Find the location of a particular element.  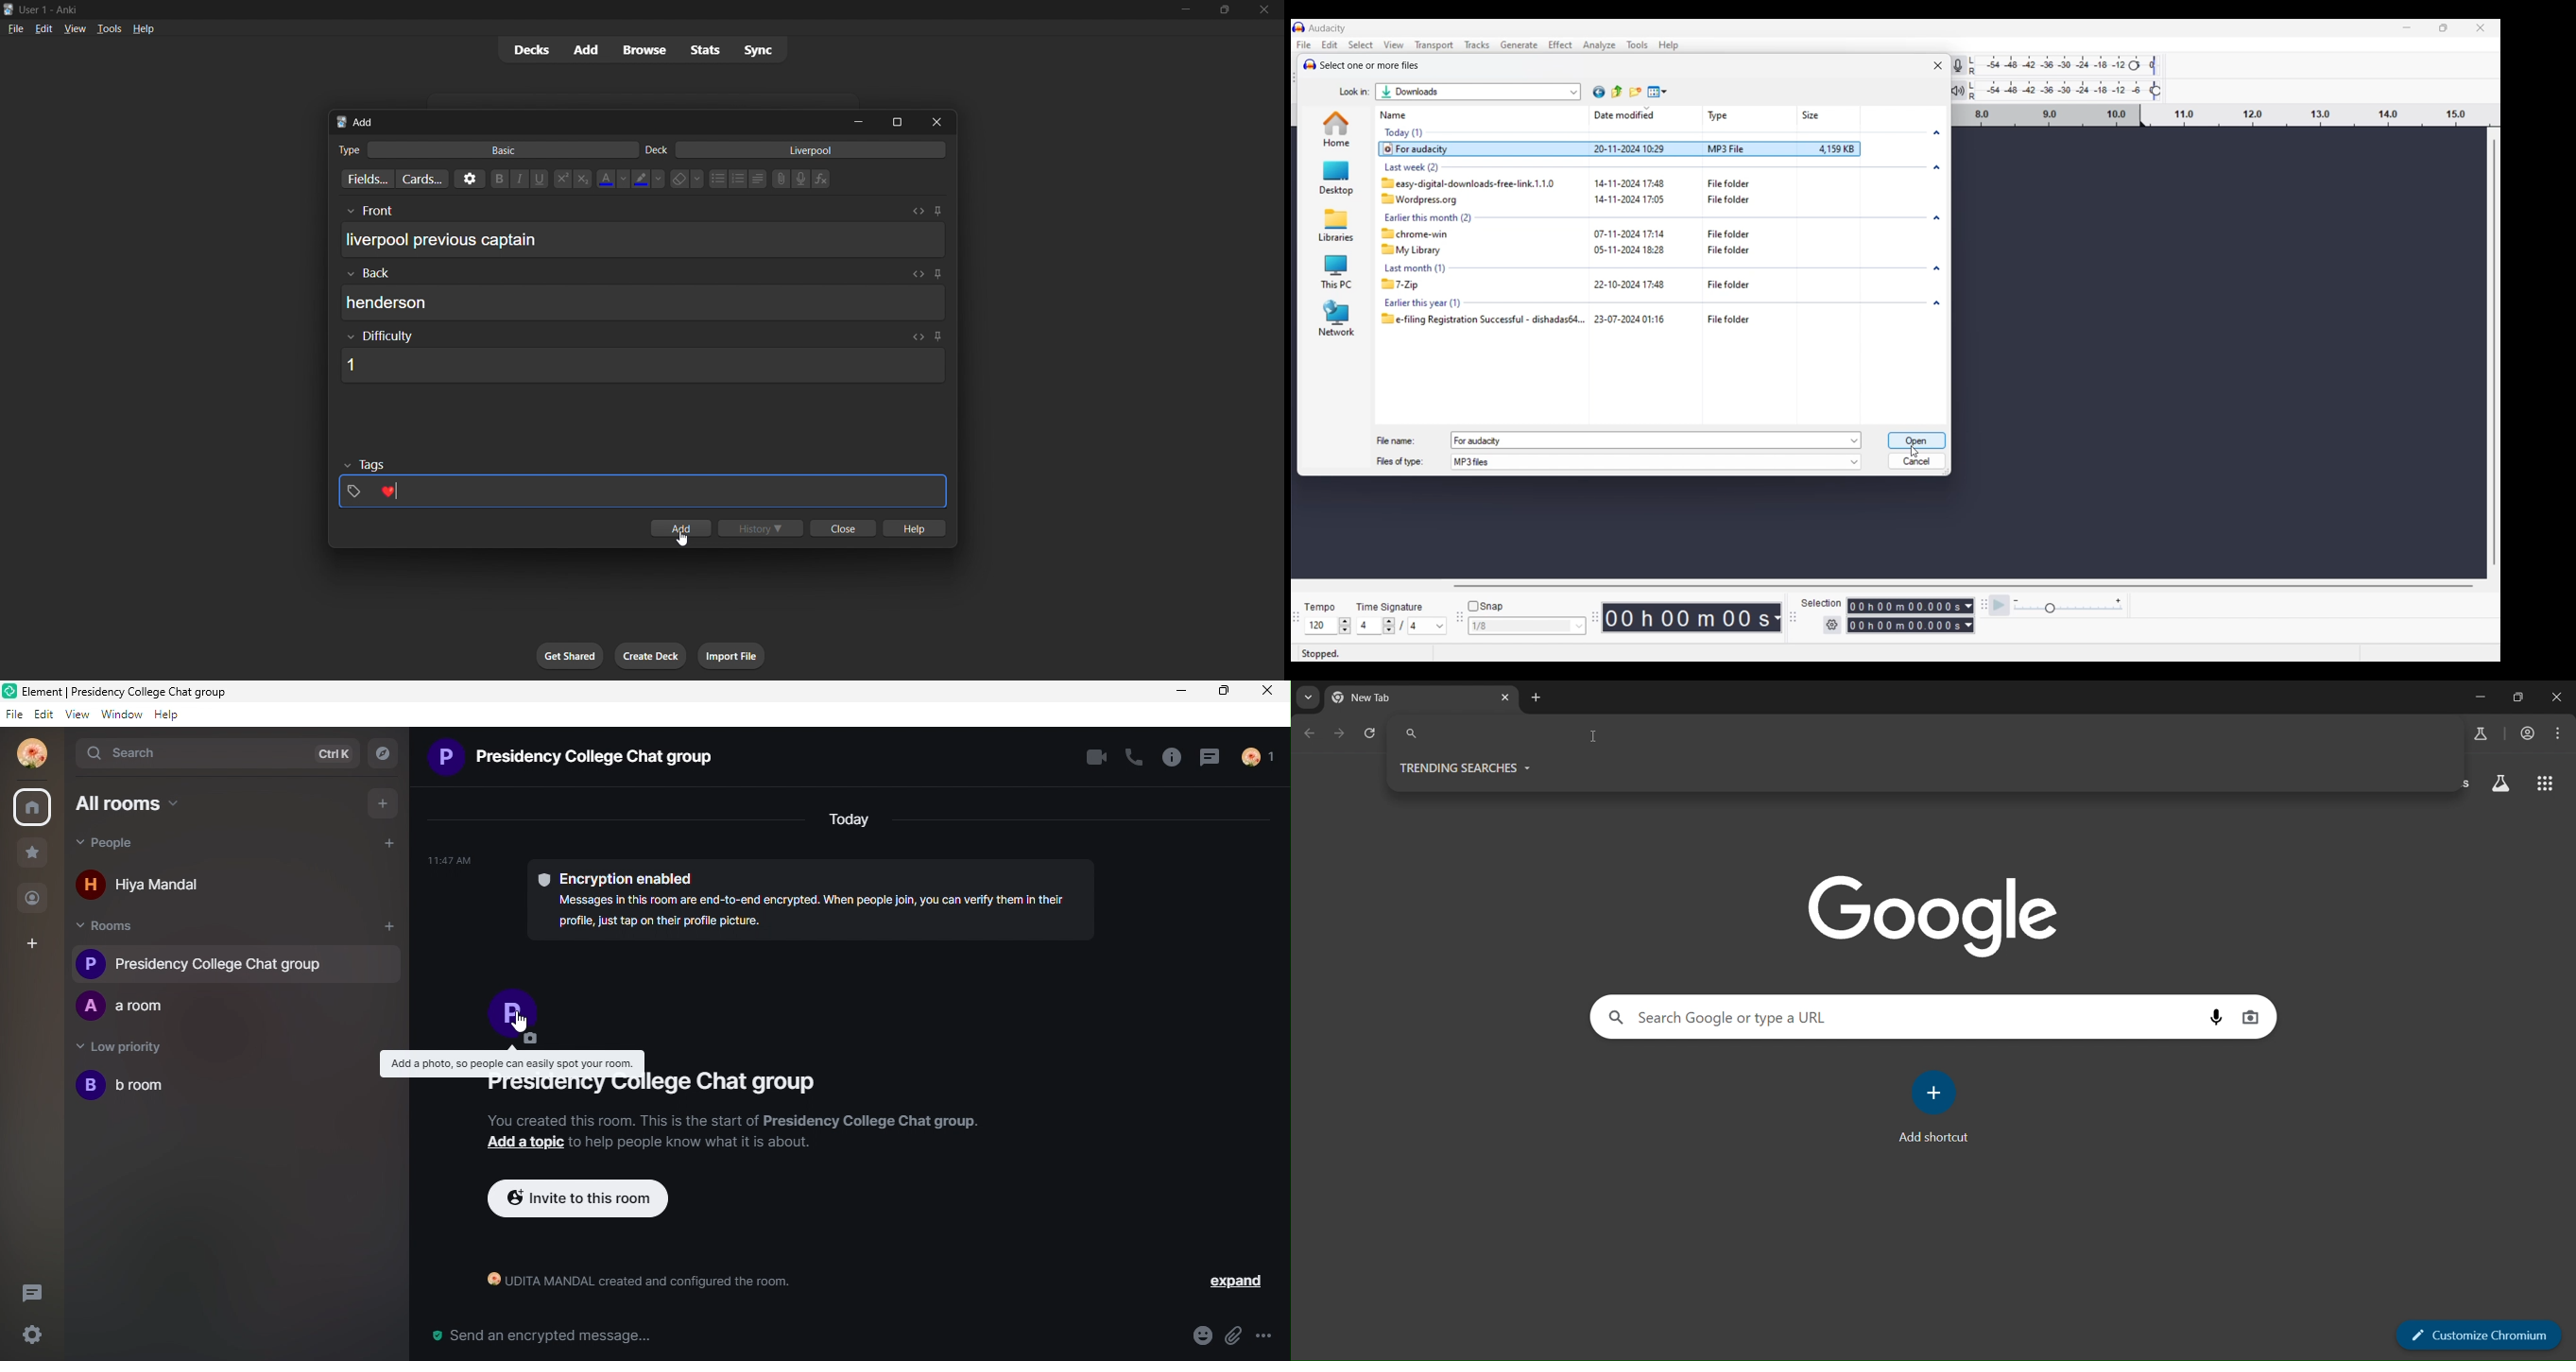

cursor is located at coordinates (686, 539).